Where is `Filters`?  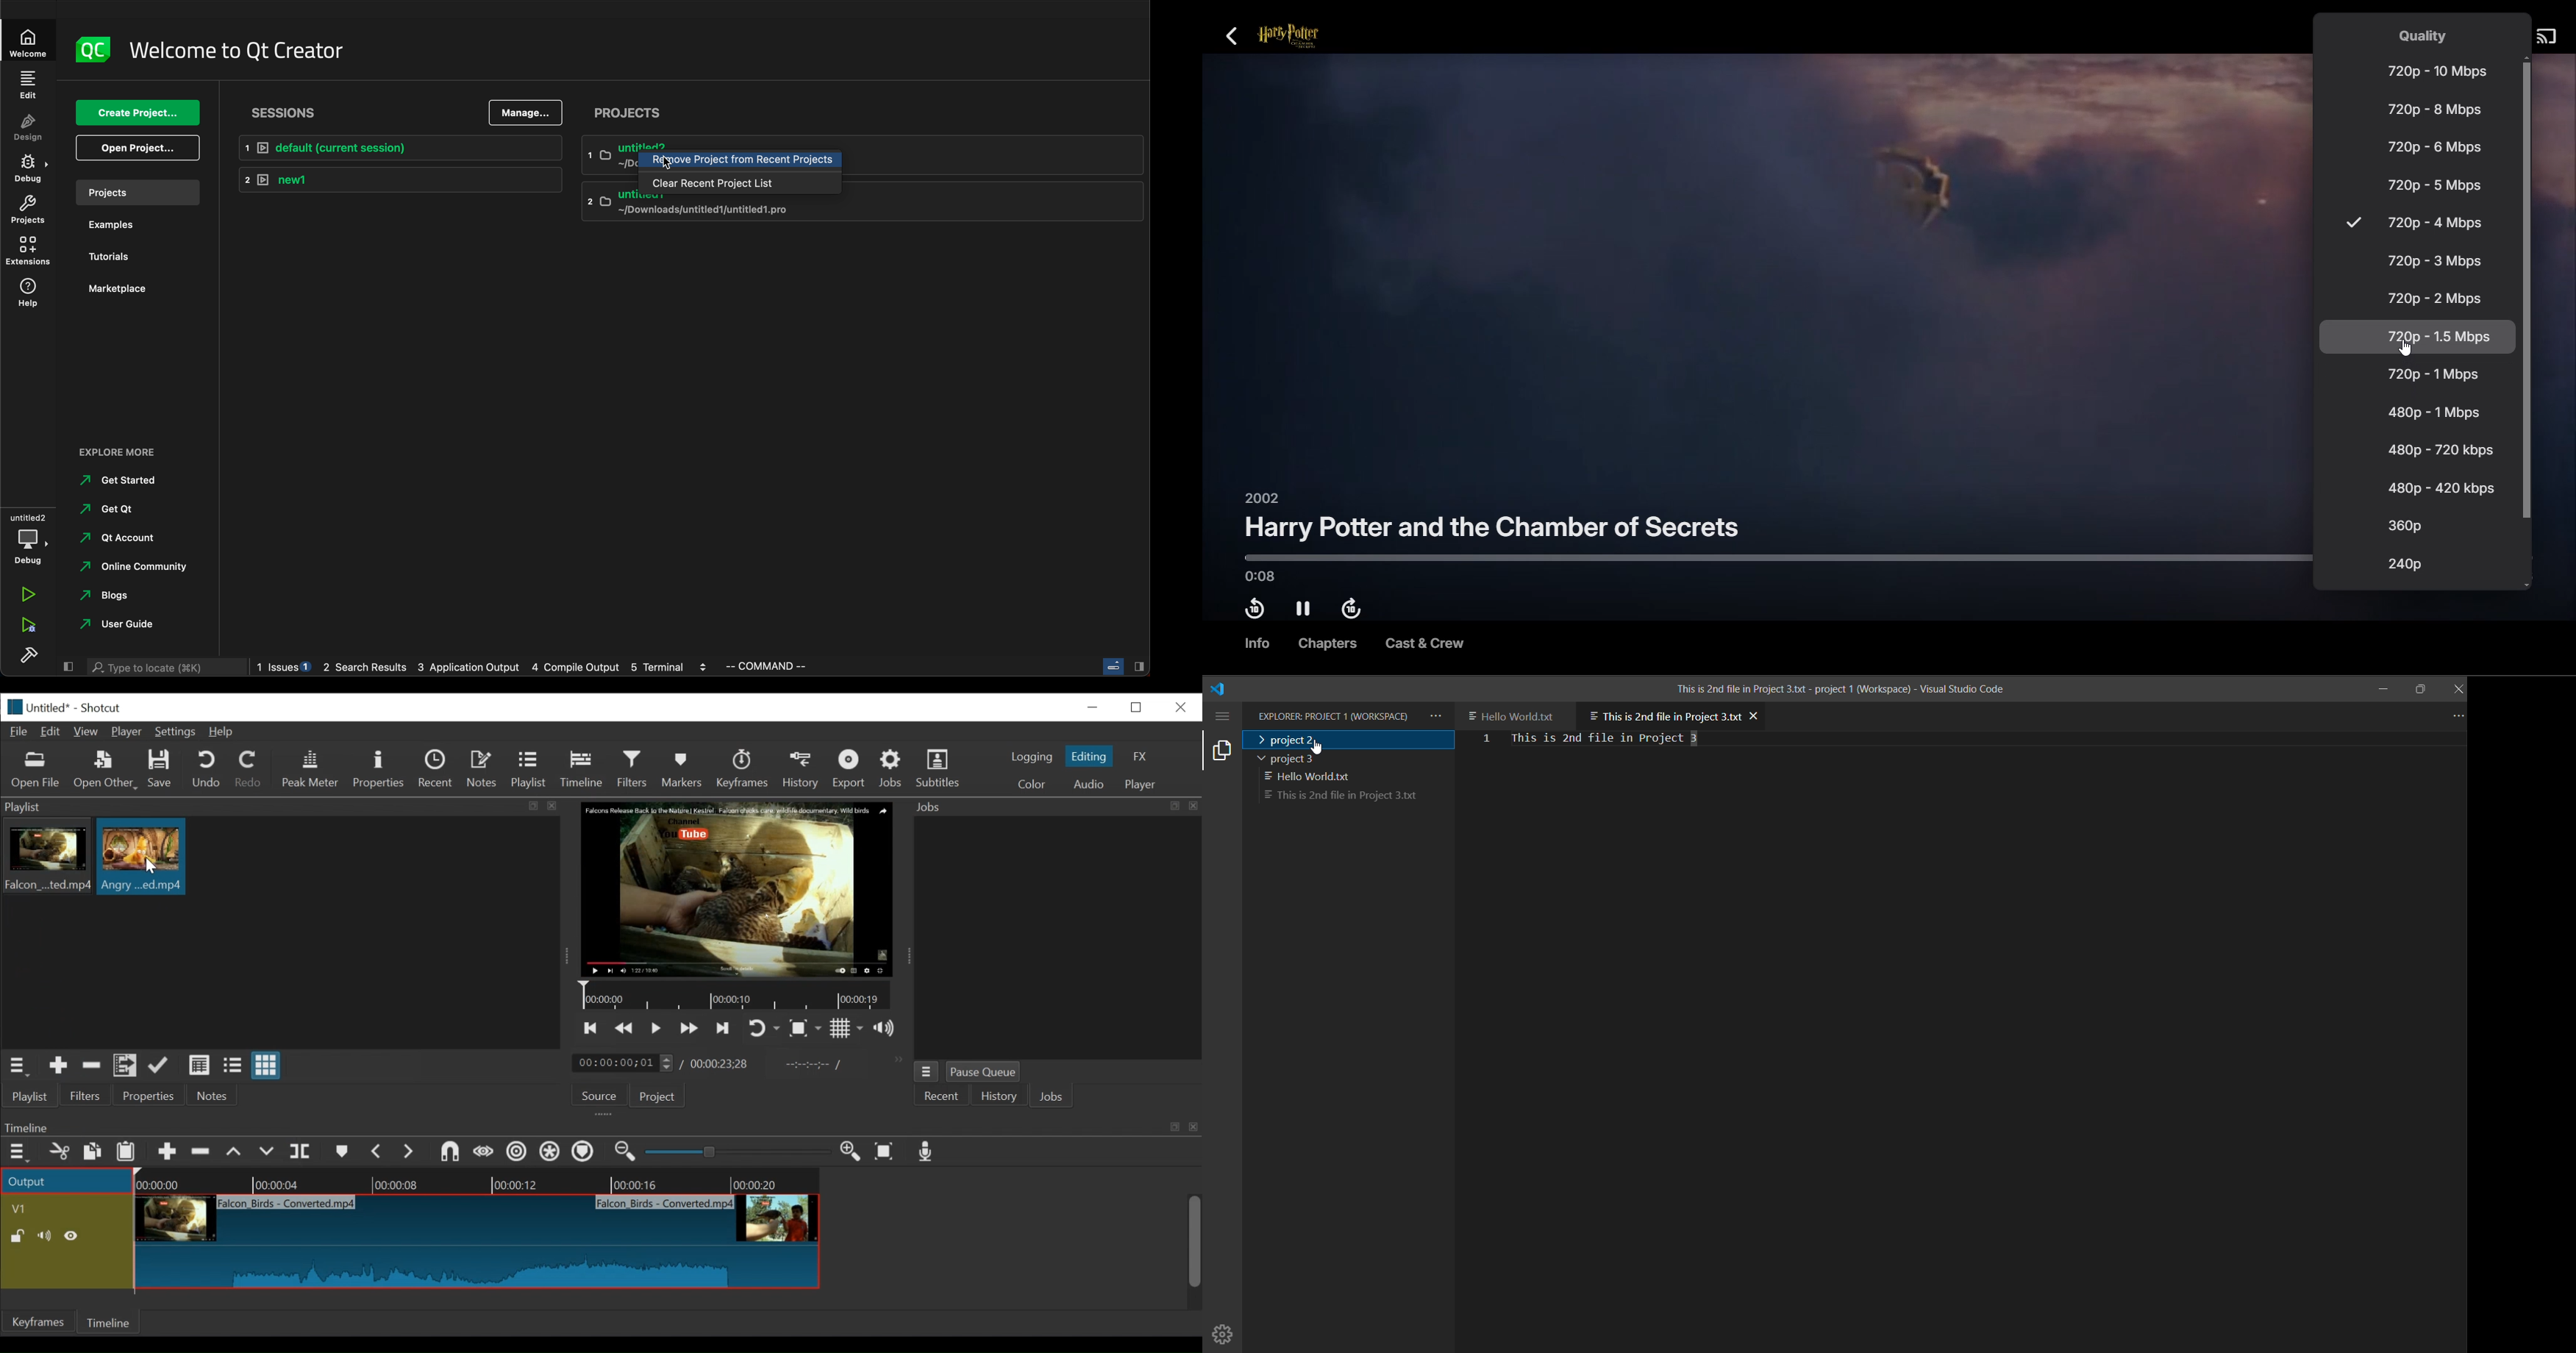 Filters is located at coordinates (636, 769).